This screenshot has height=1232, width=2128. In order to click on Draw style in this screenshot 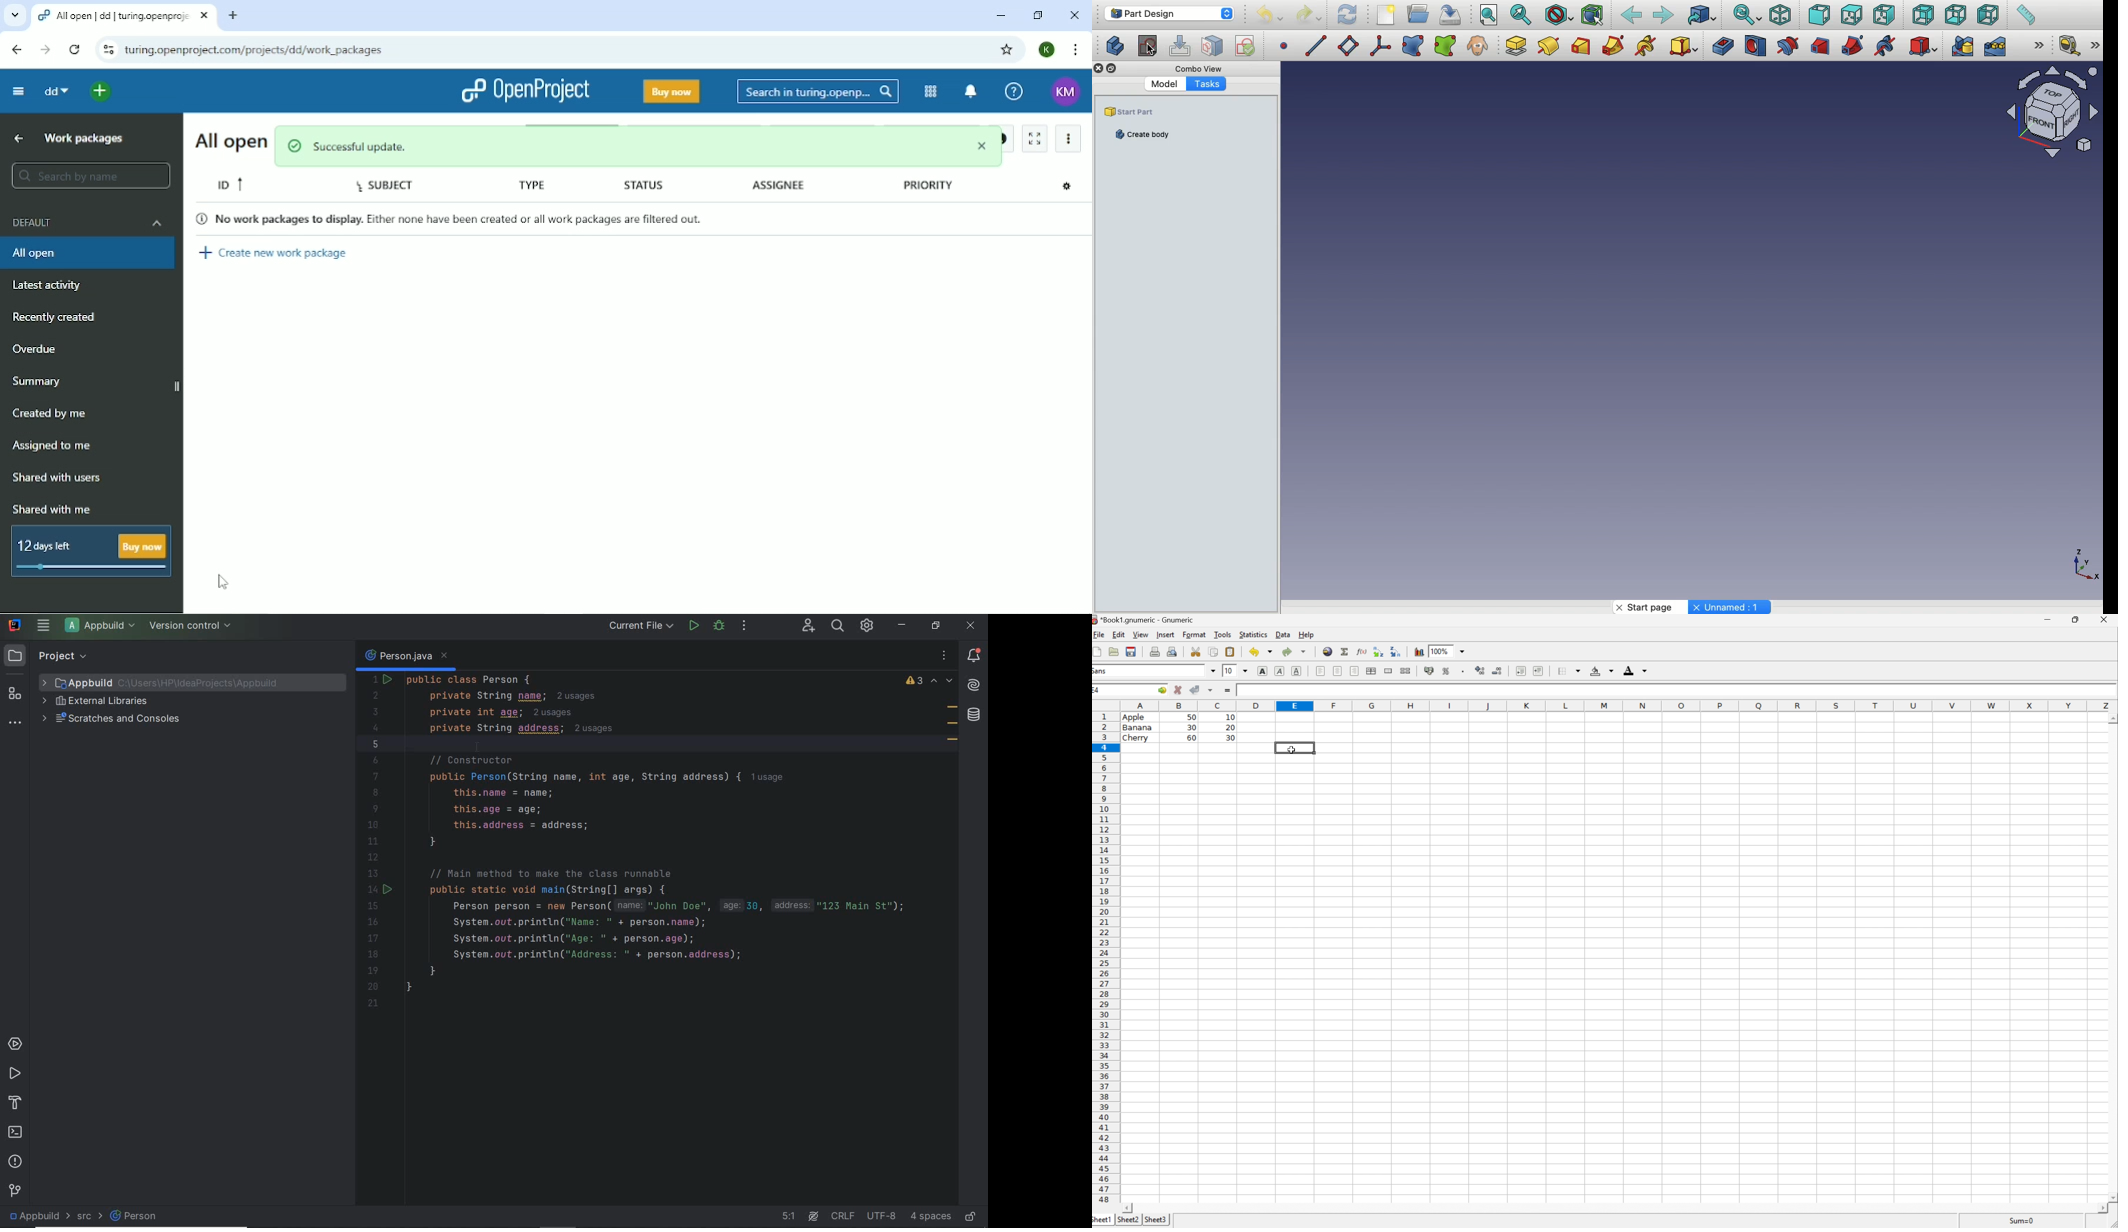, I will do `click(1558, 15)`.